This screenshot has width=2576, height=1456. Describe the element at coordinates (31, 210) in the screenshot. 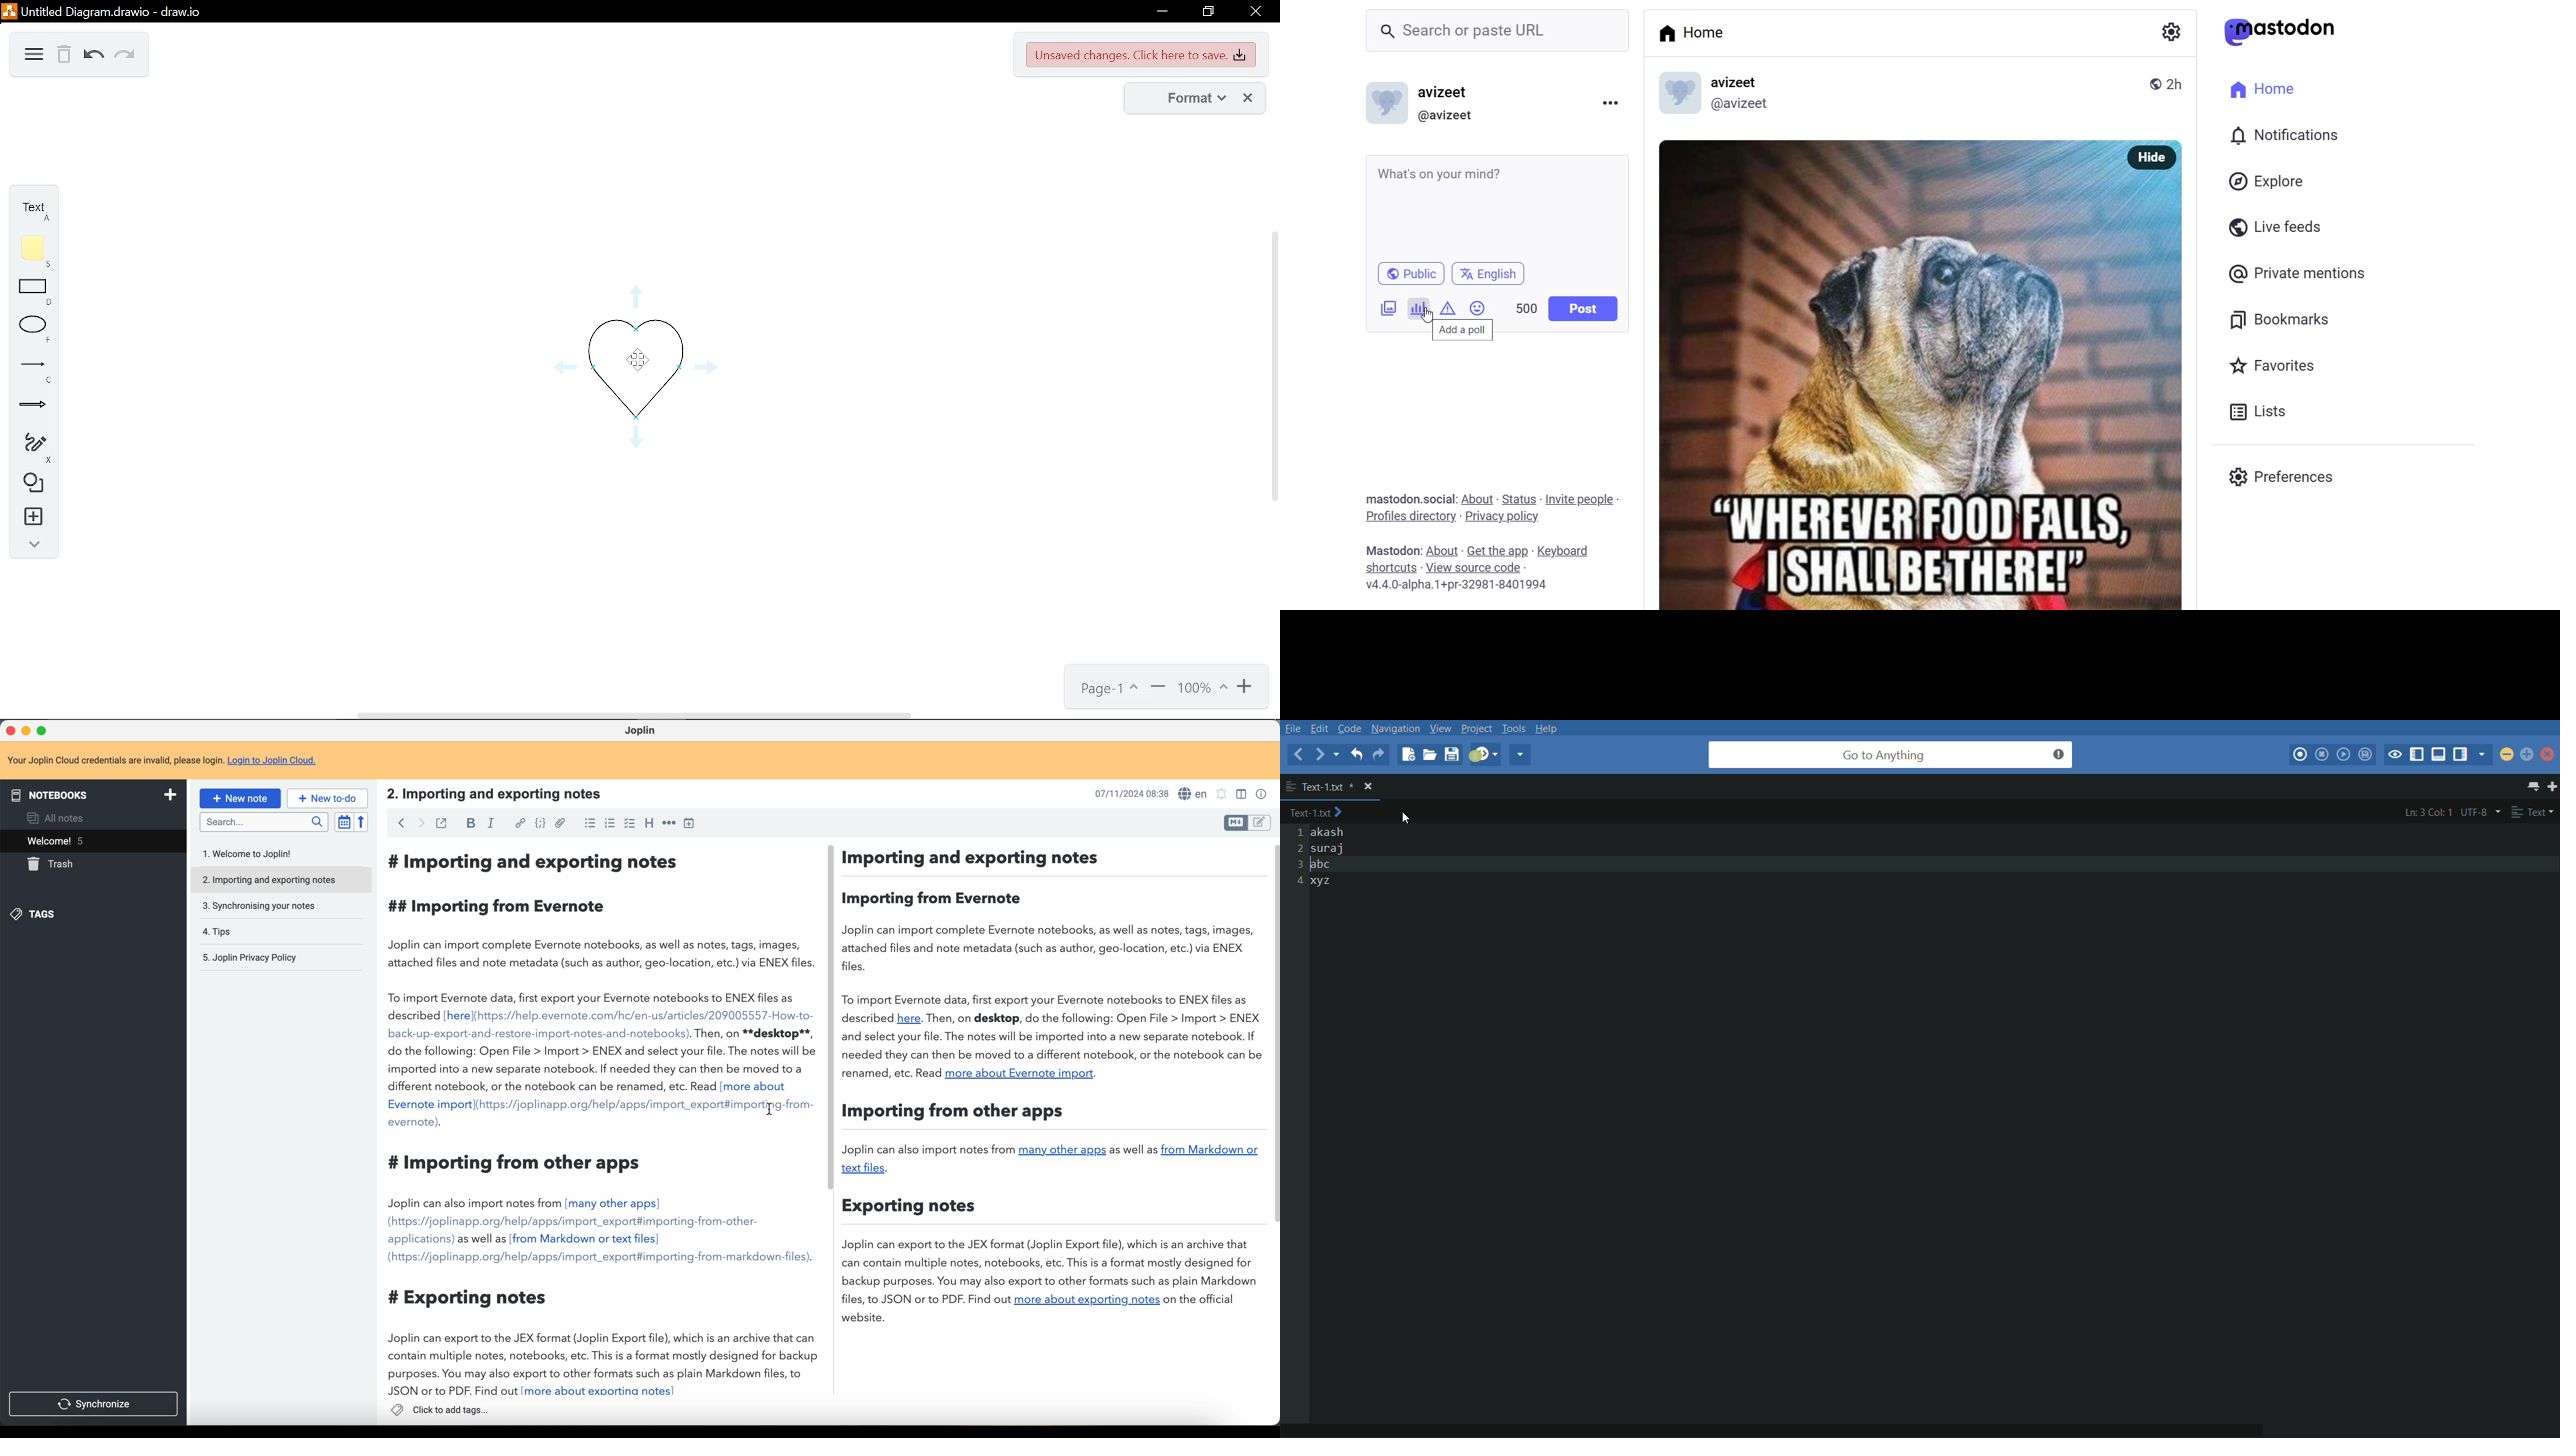

I see `text` at that location.